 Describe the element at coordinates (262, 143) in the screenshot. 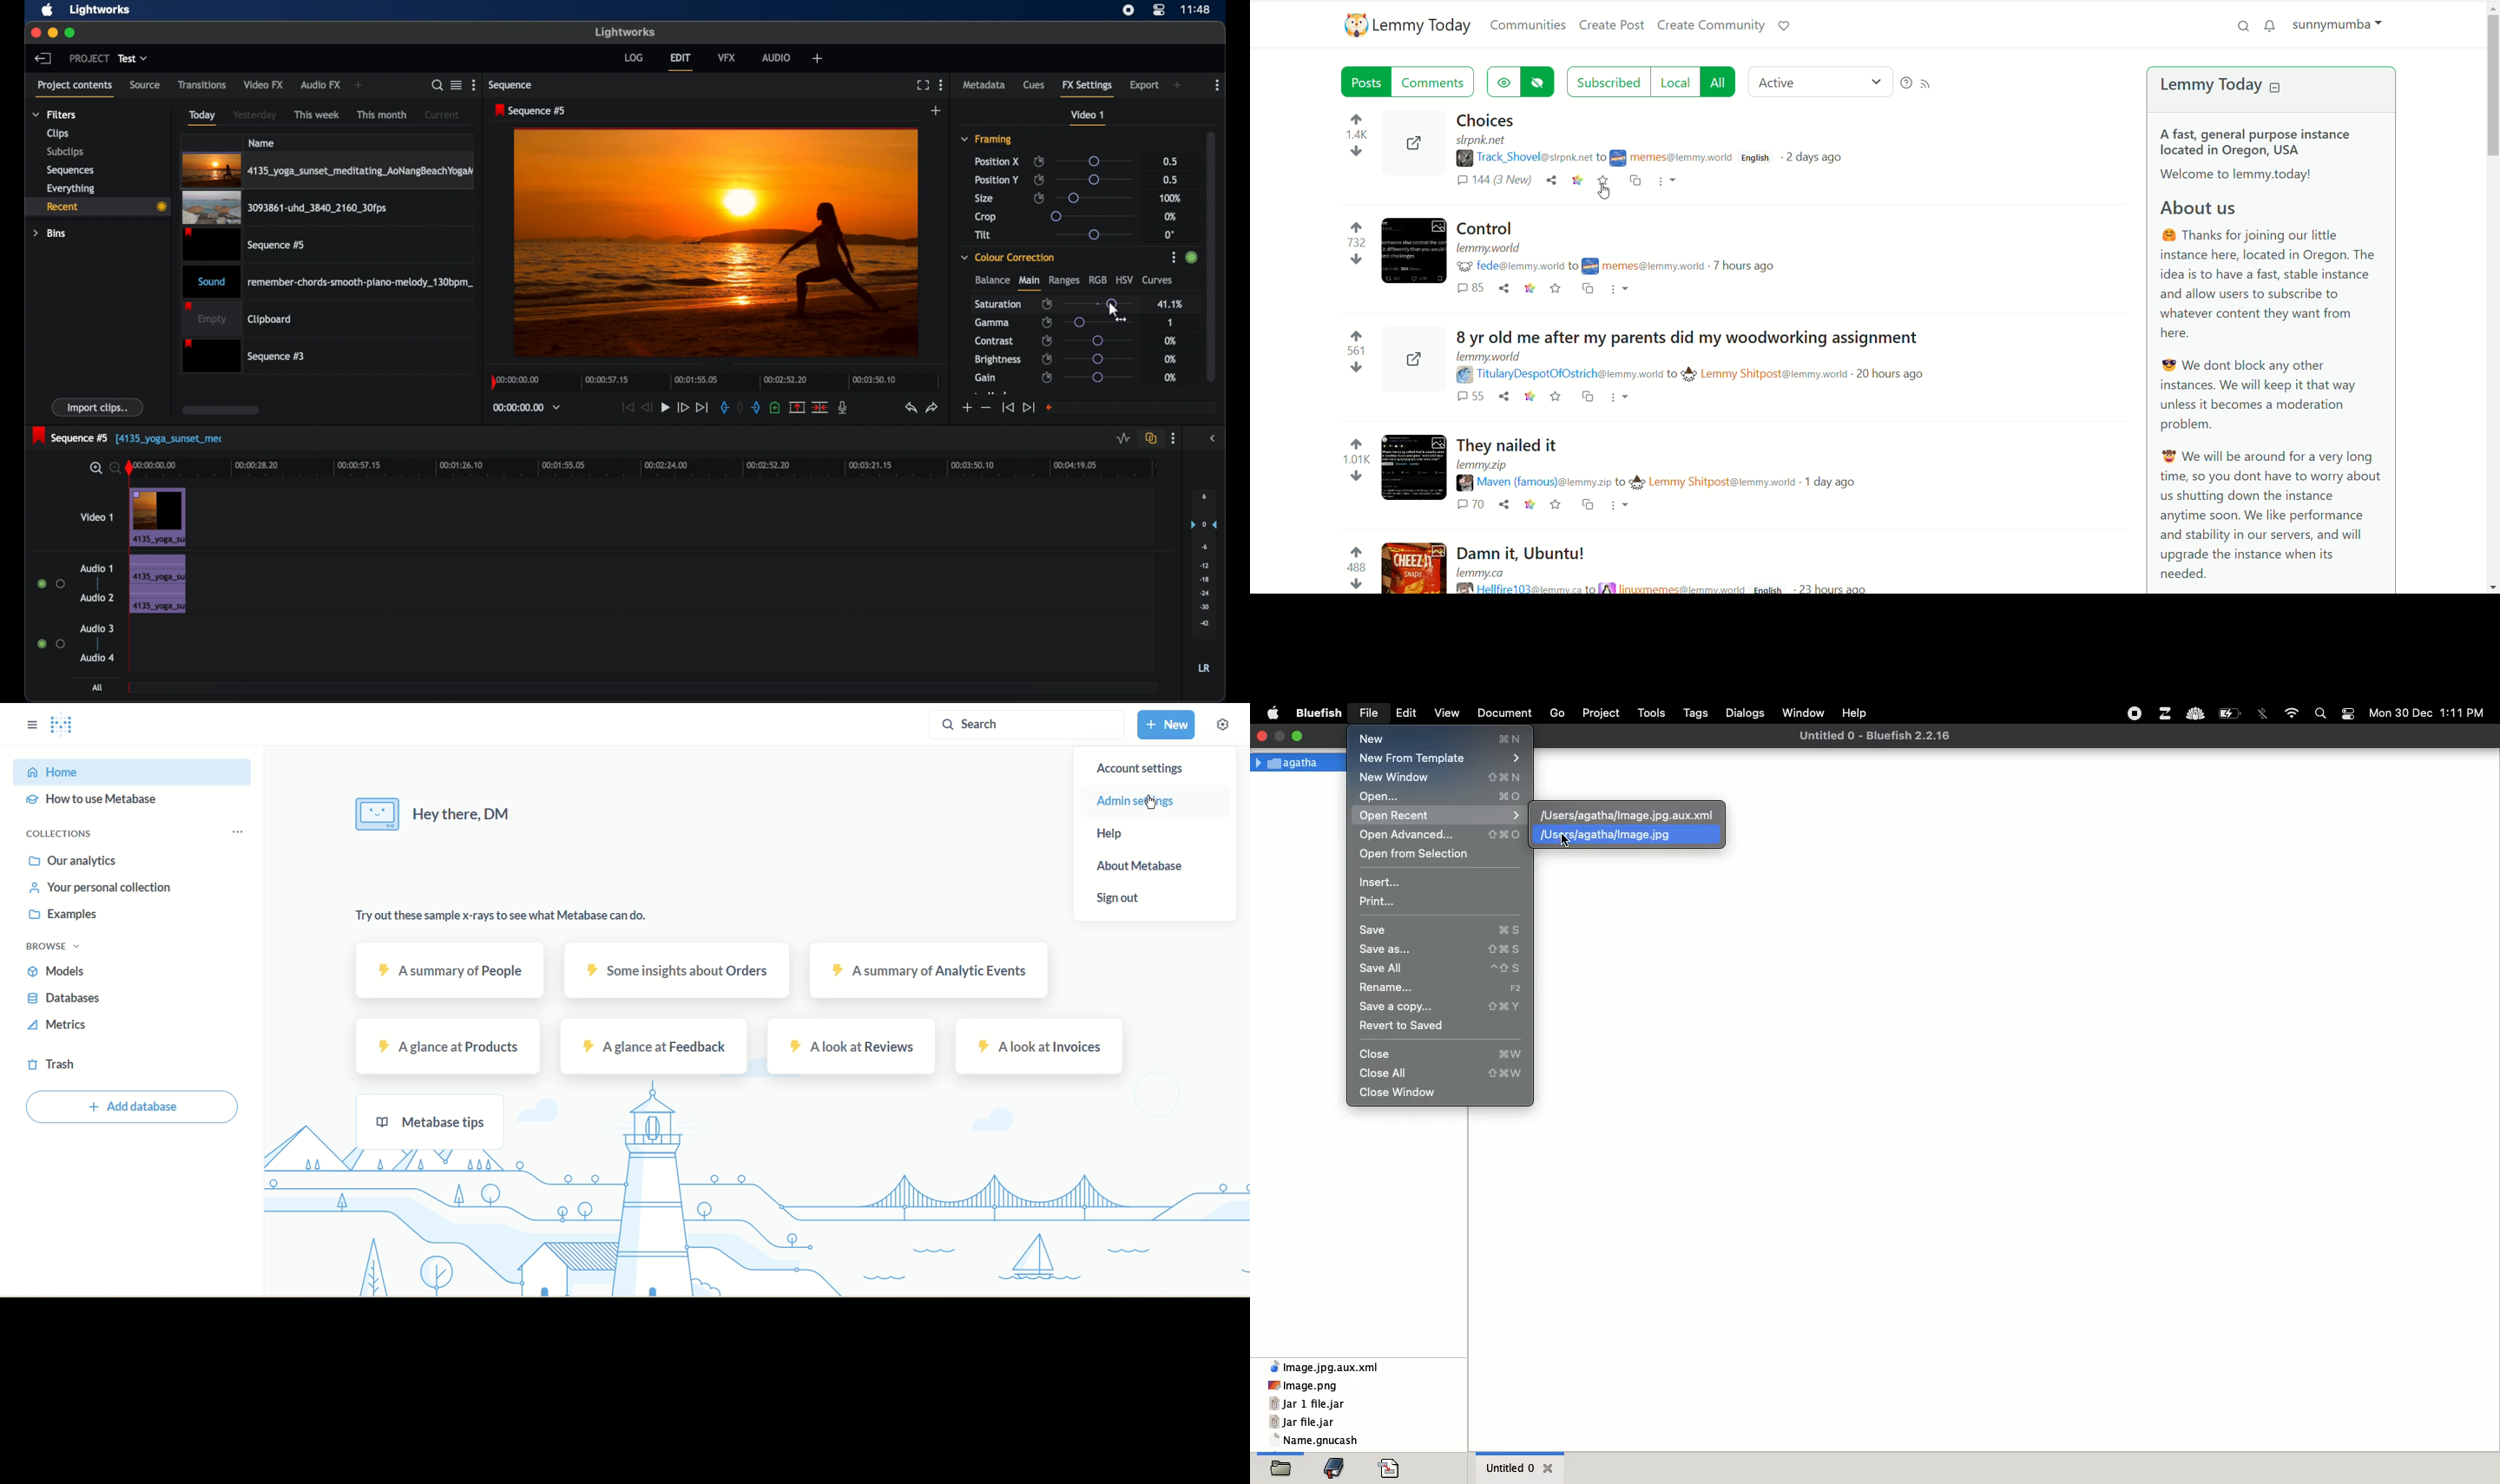

I see `name` at that location.